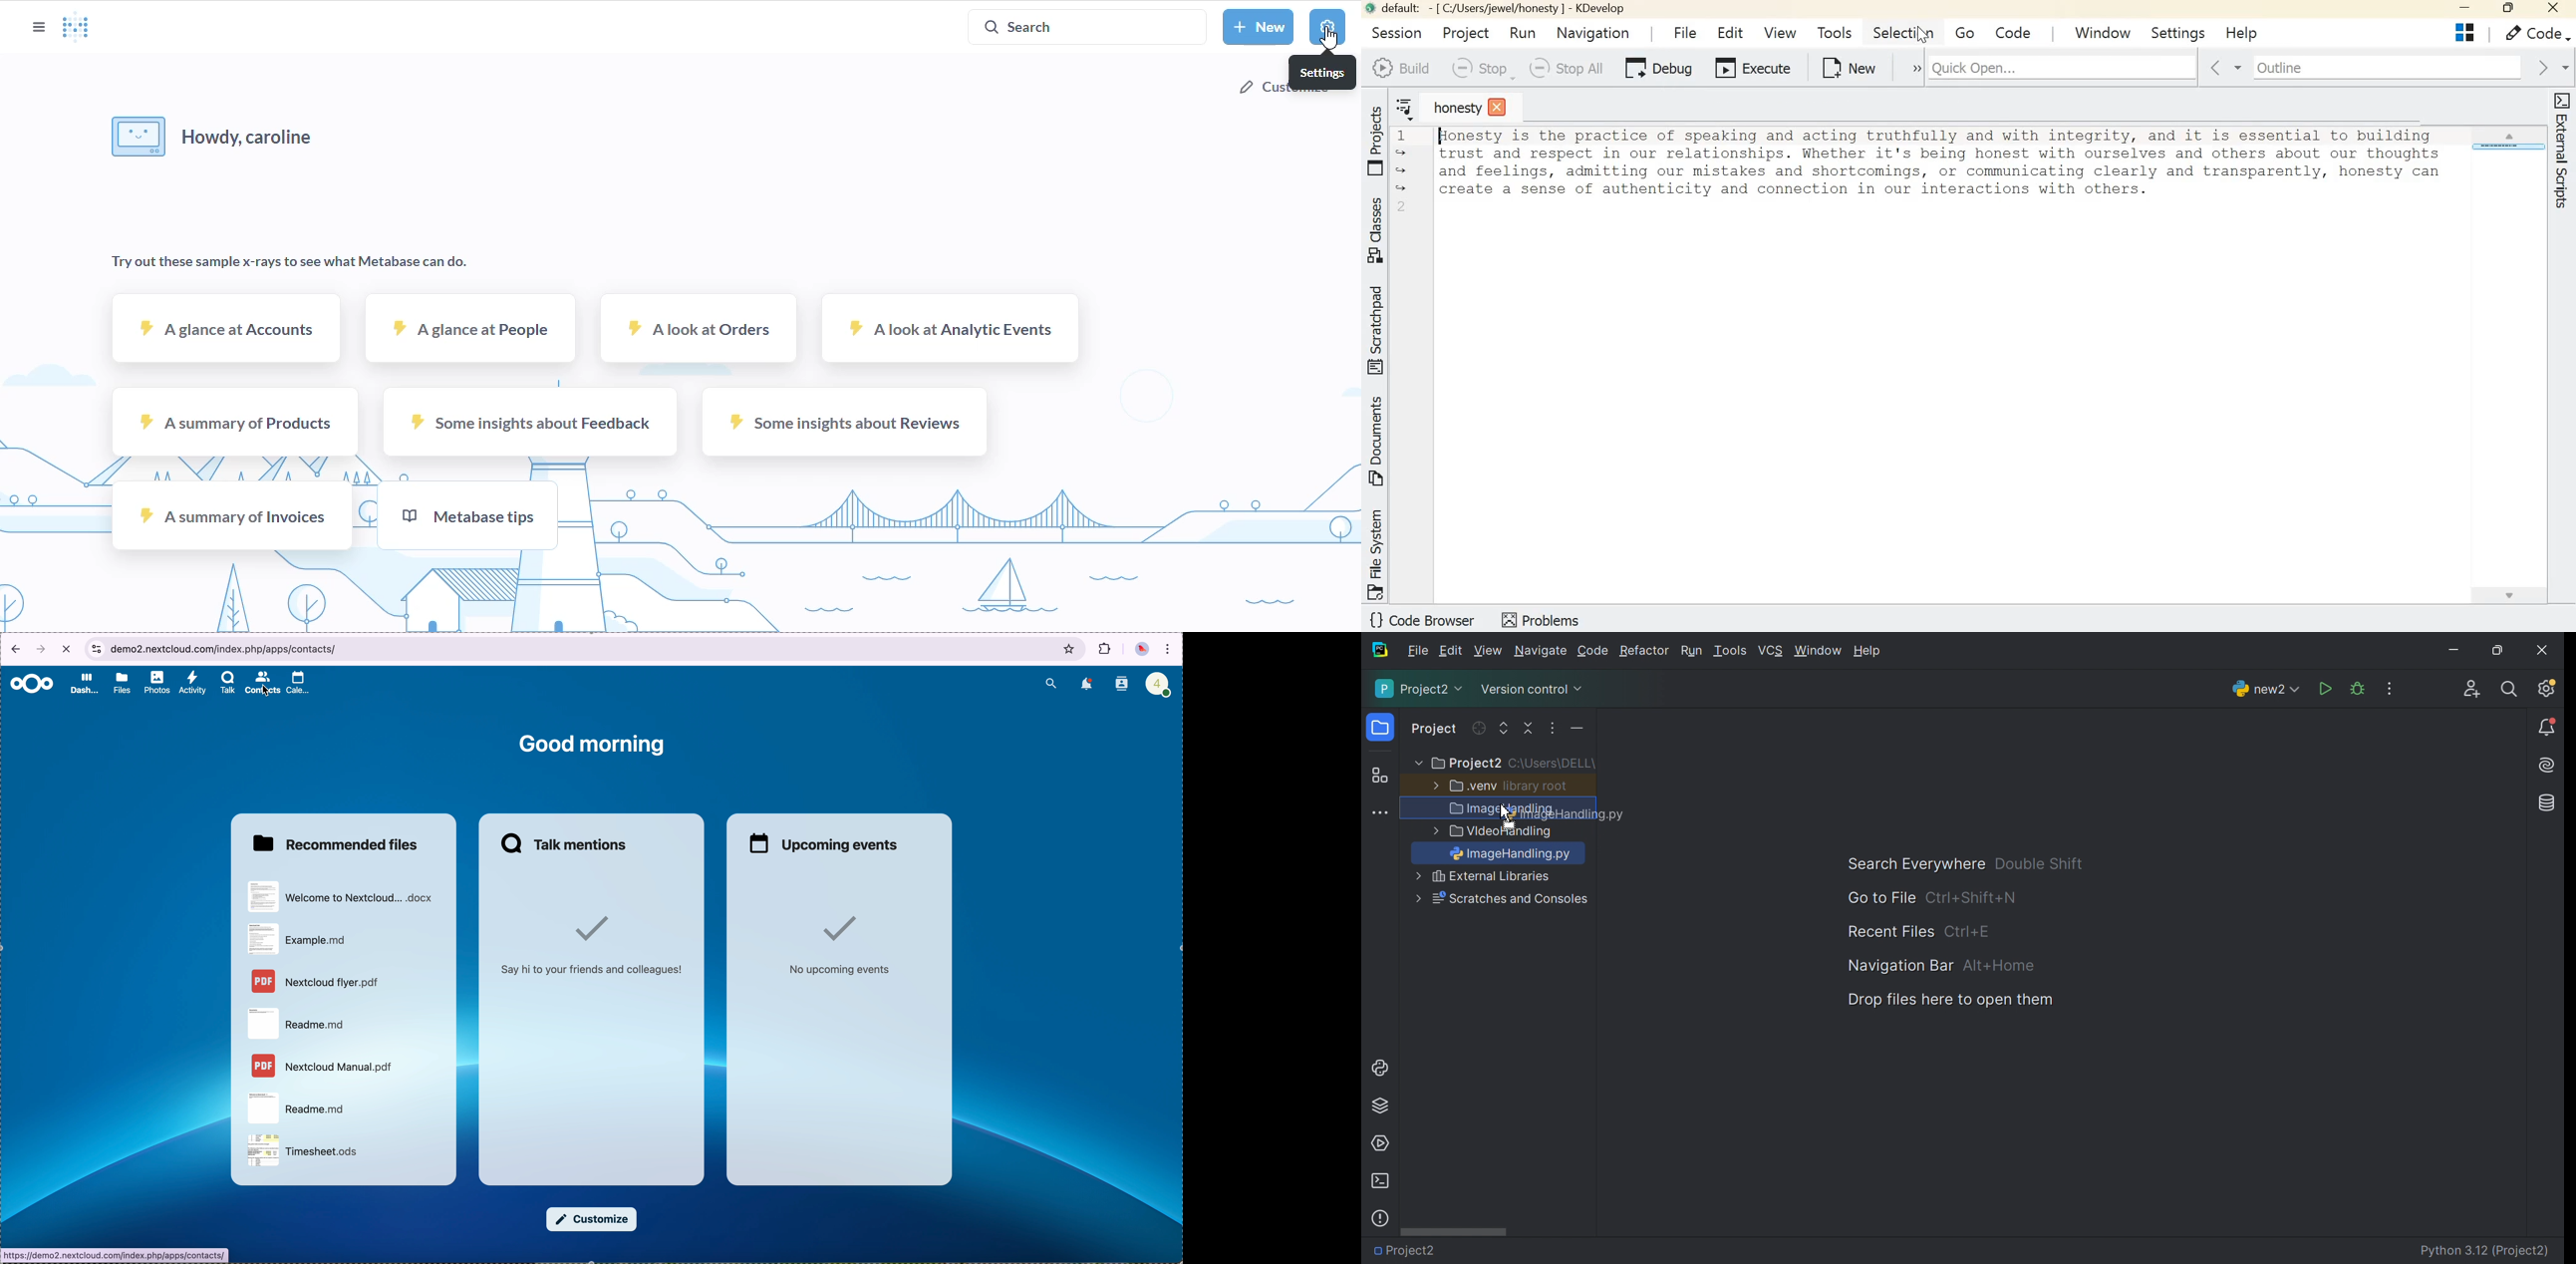 The height and width of the screenshot is (1288, 2576). Describe the element at coordinates (2548, 804) in the screenshot. I see `Database` at that location.